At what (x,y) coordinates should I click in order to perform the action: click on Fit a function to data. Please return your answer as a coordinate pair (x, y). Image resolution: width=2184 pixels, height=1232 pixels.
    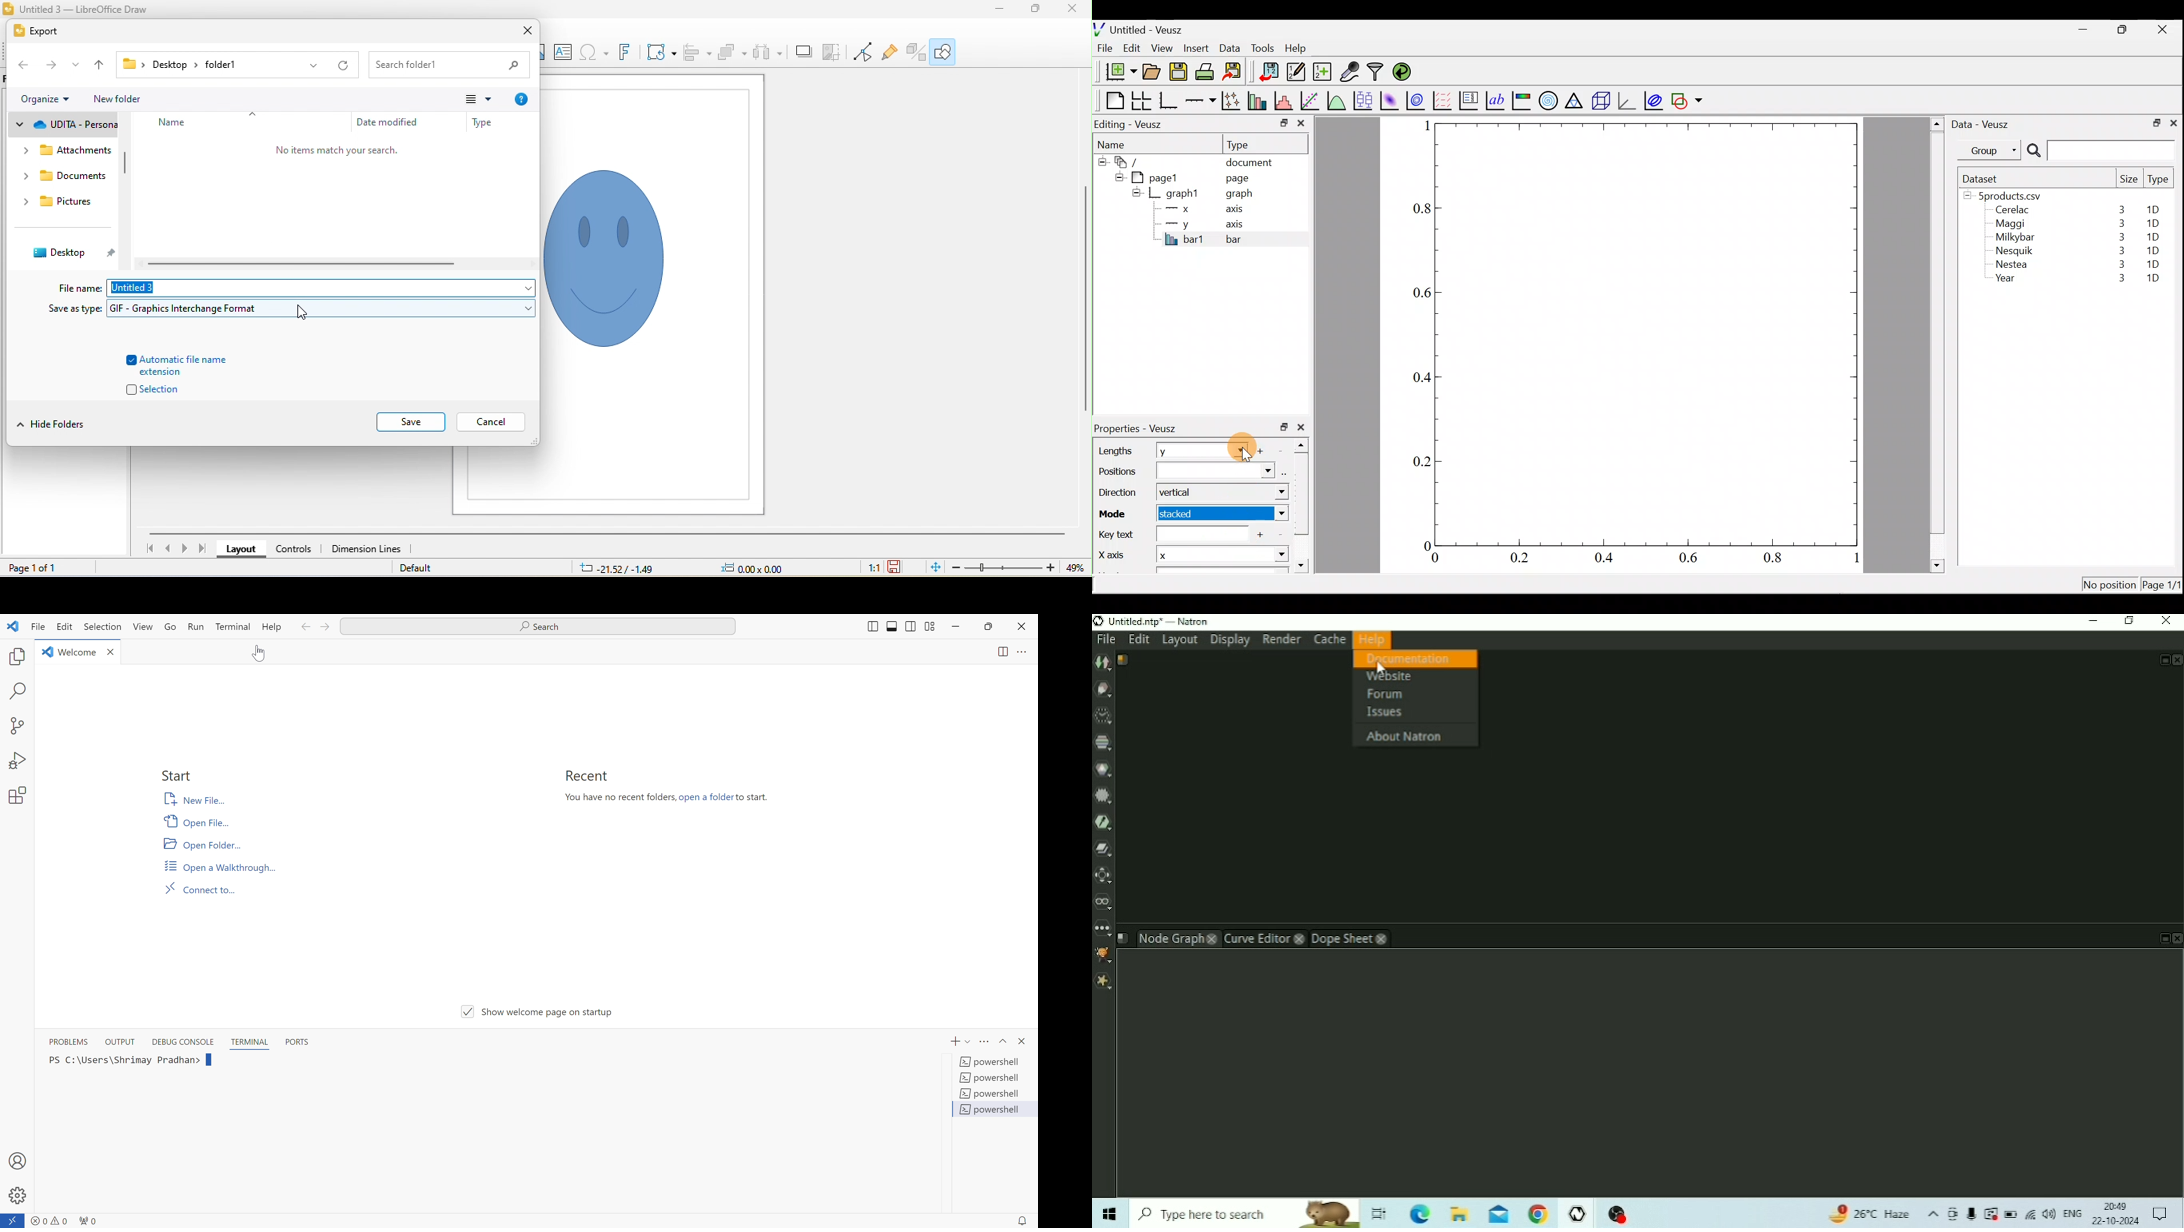
    Looking at the image, I should click on (1311, 99).